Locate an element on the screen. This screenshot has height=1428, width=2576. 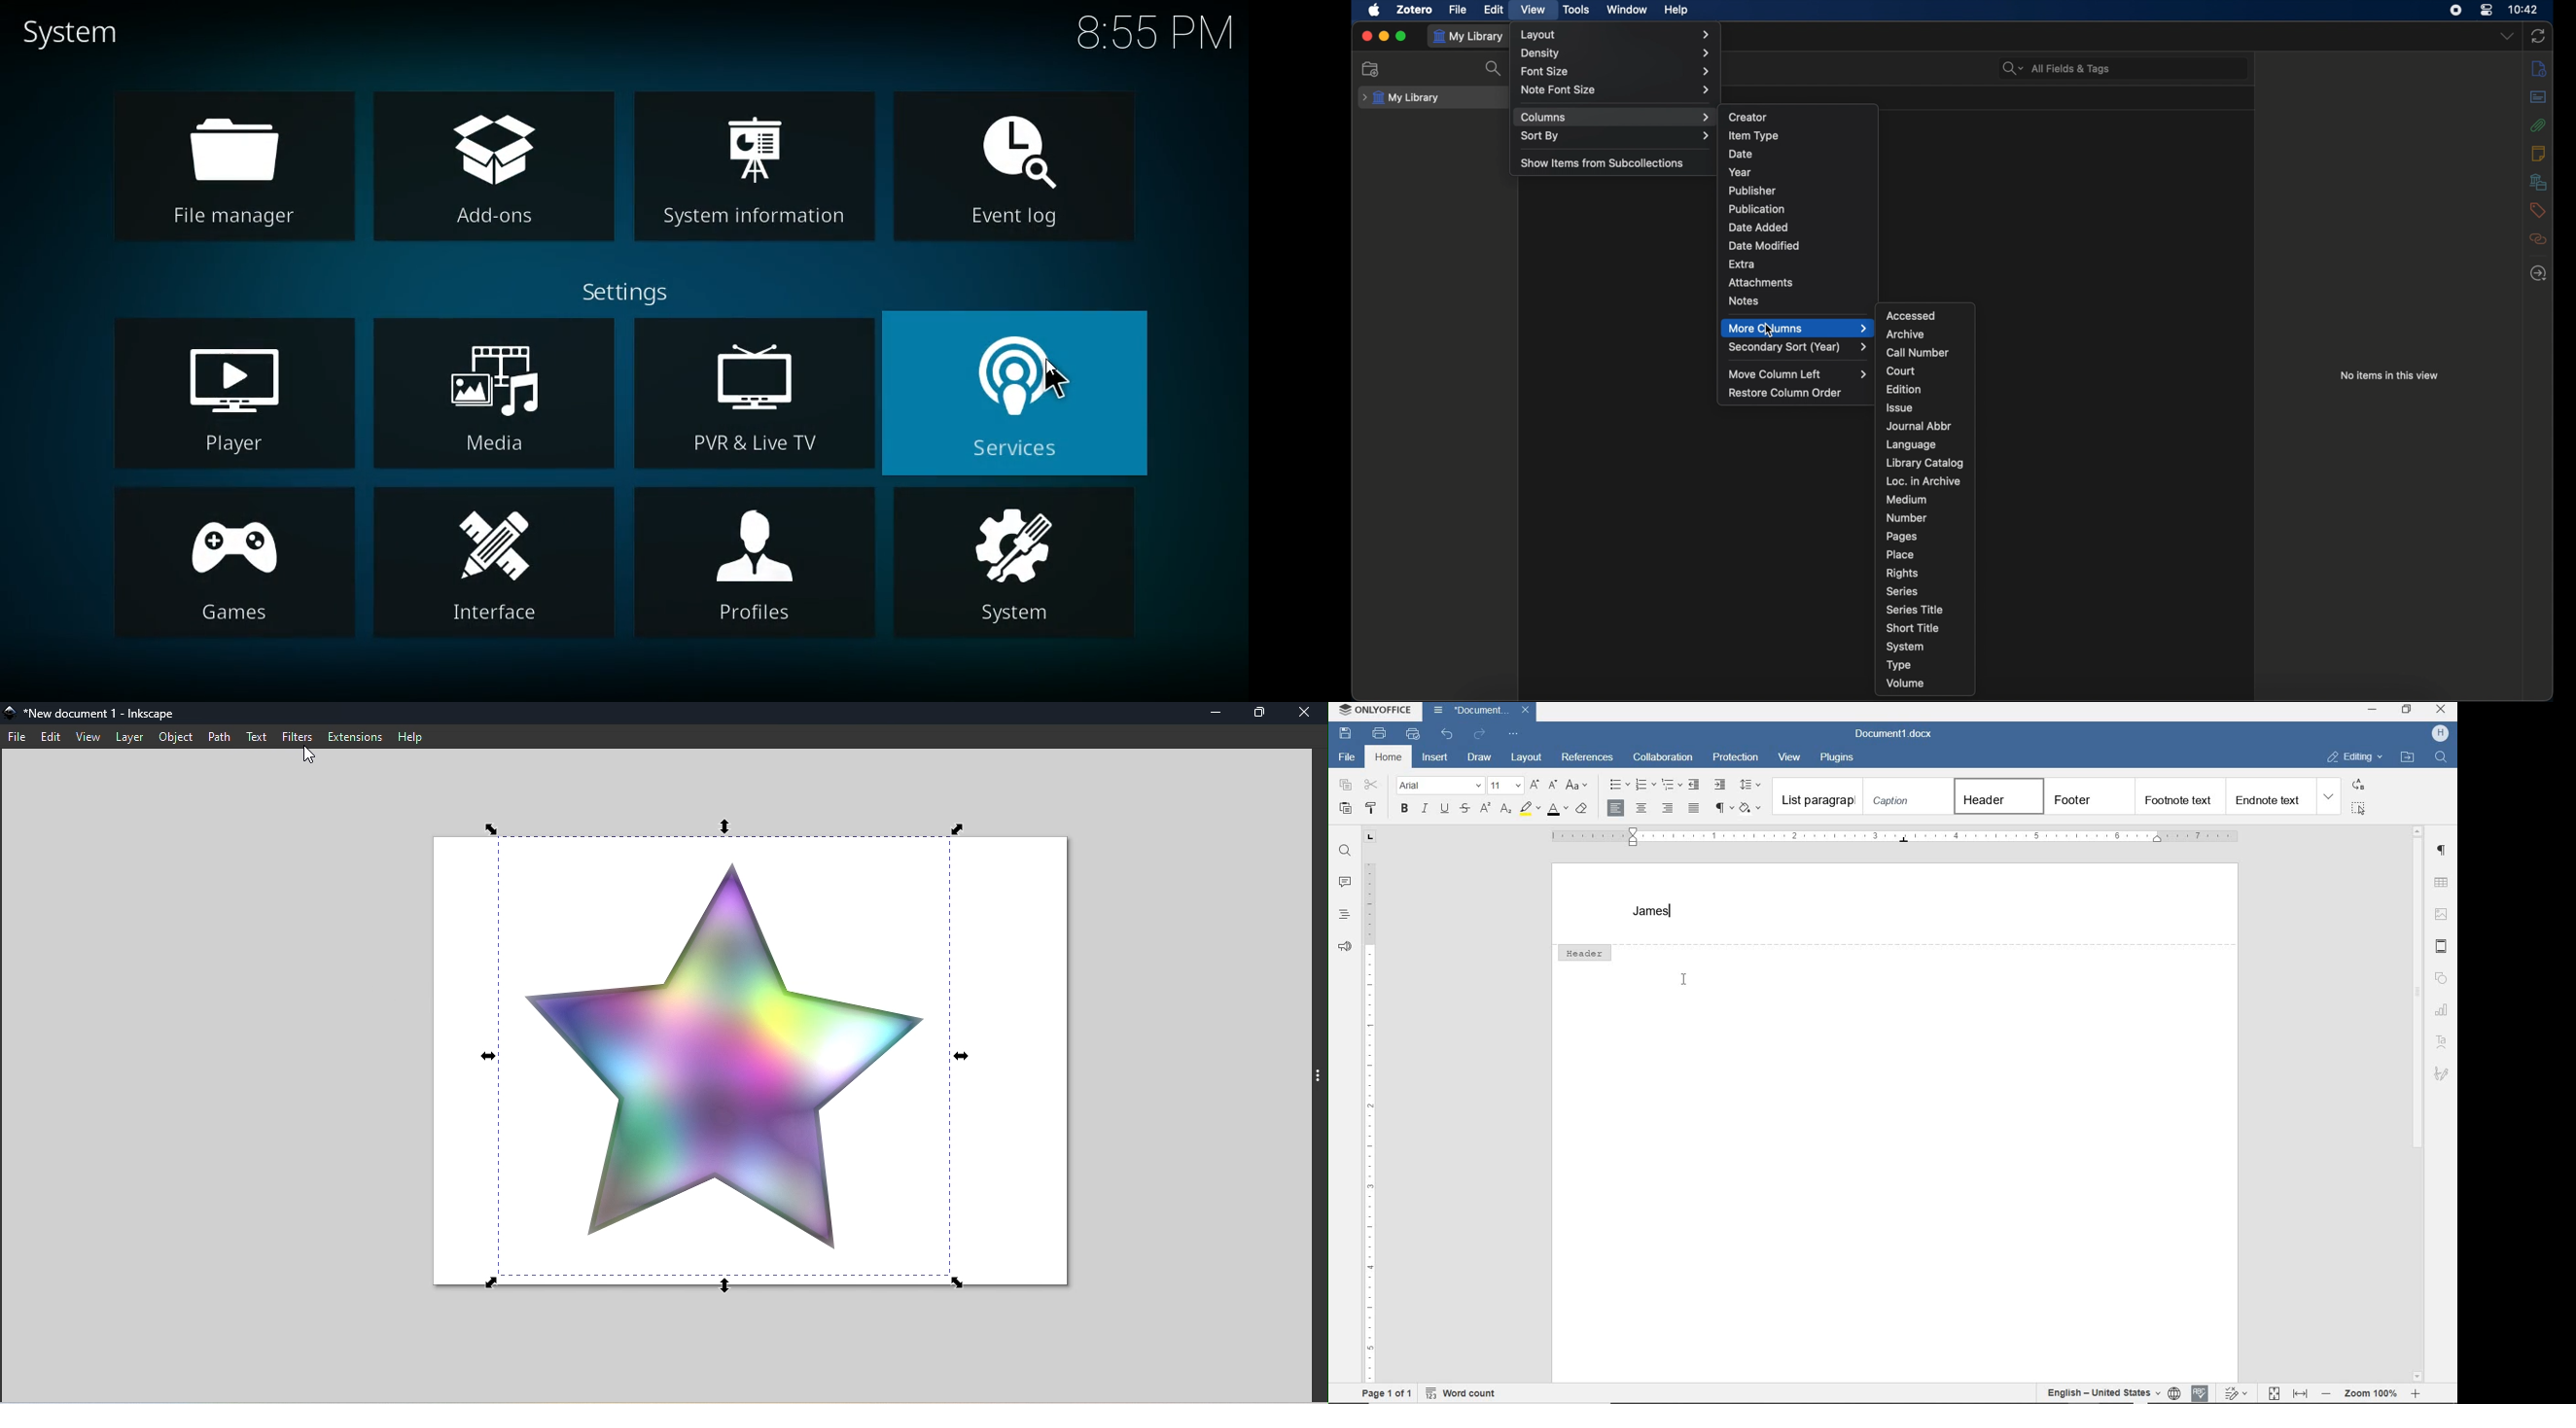
loc. in archive is located at coordinates (1924, 481).